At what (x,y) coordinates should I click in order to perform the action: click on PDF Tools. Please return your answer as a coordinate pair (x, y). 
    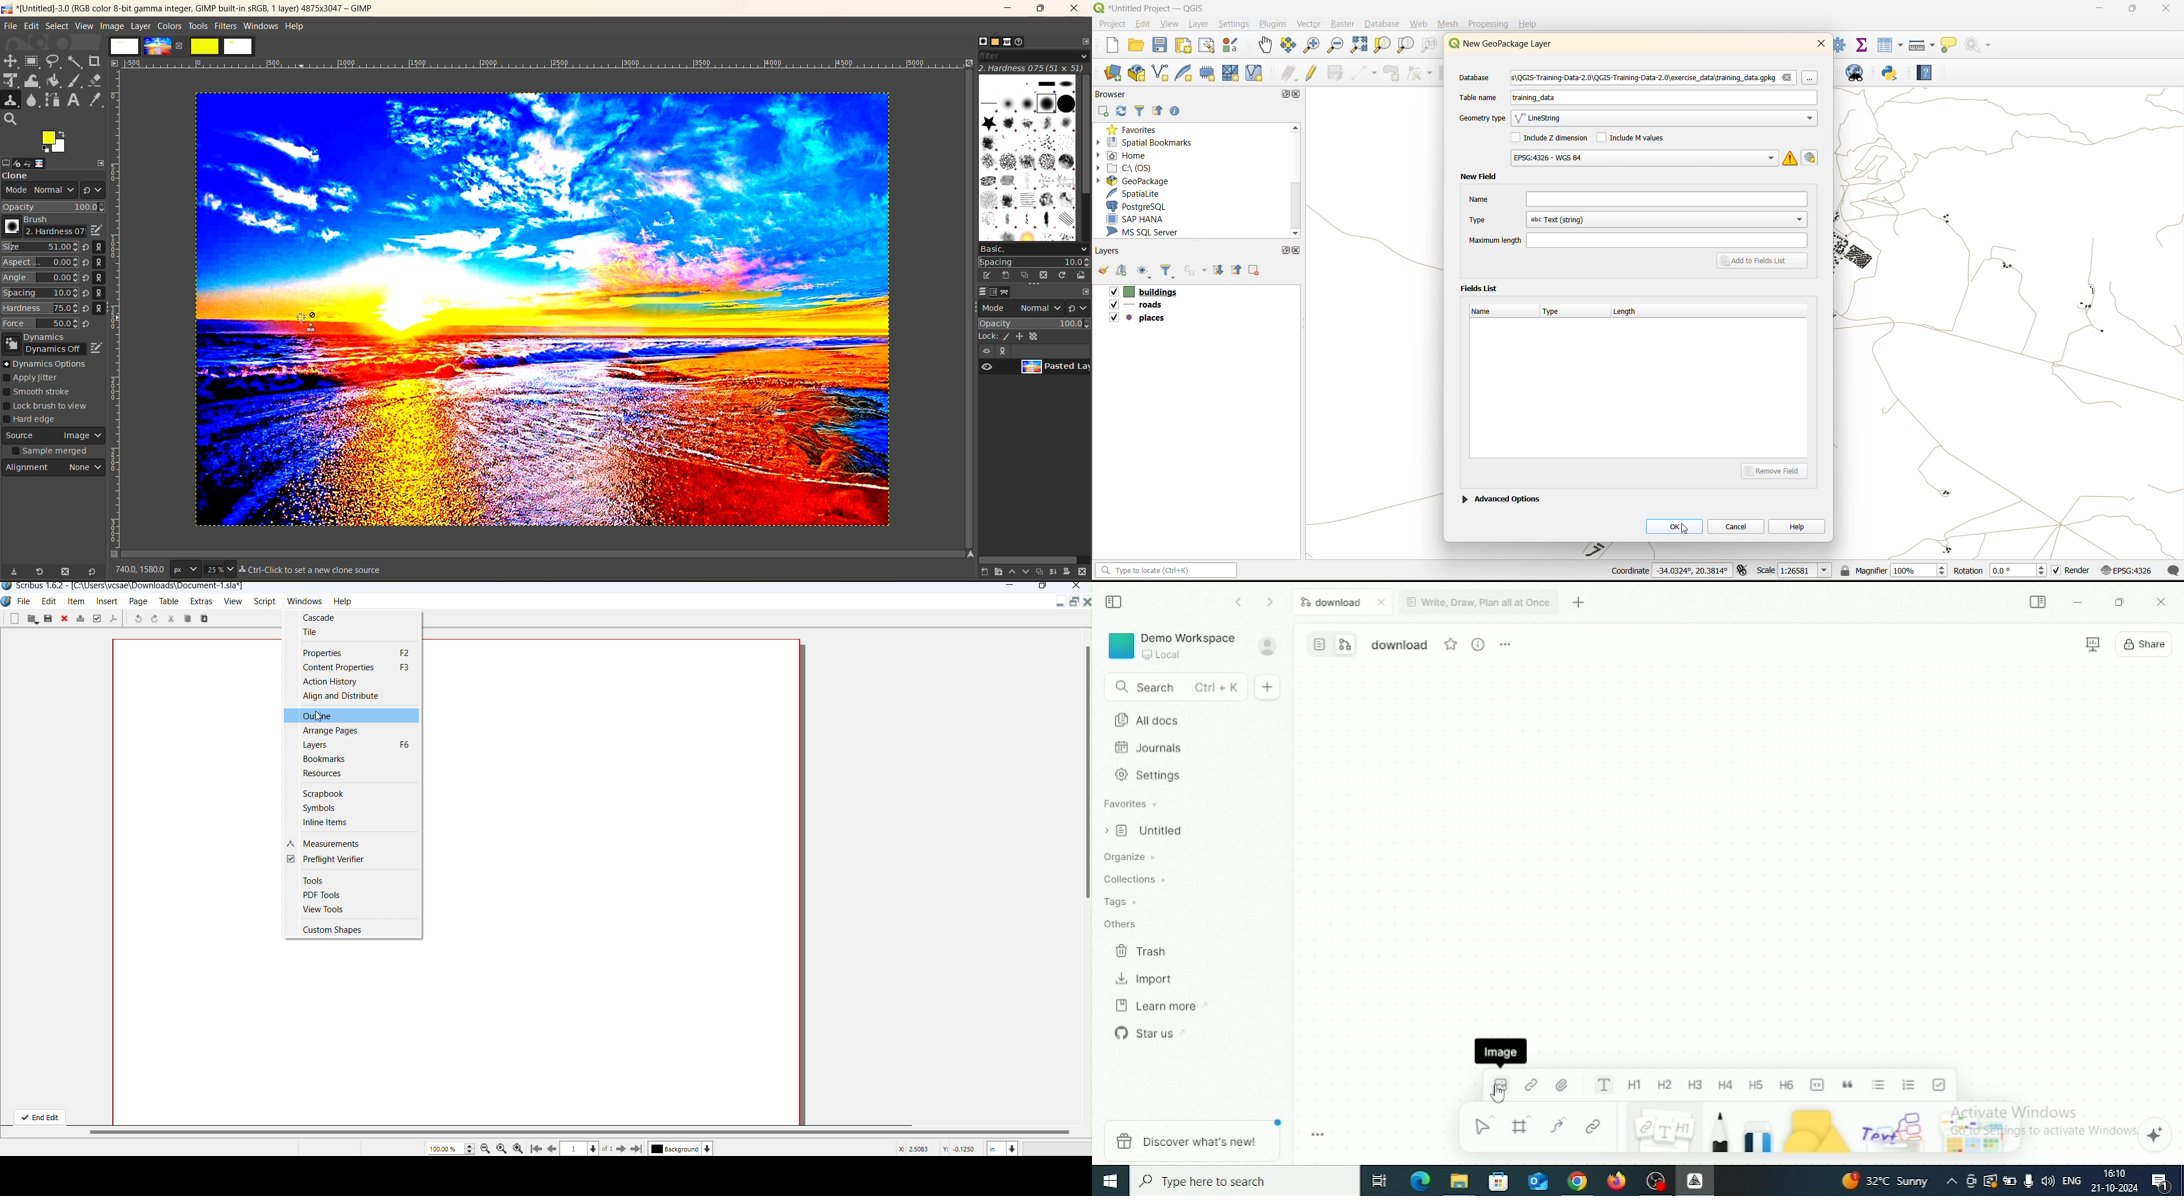
    Looking at the image, I should click on (322, 895).